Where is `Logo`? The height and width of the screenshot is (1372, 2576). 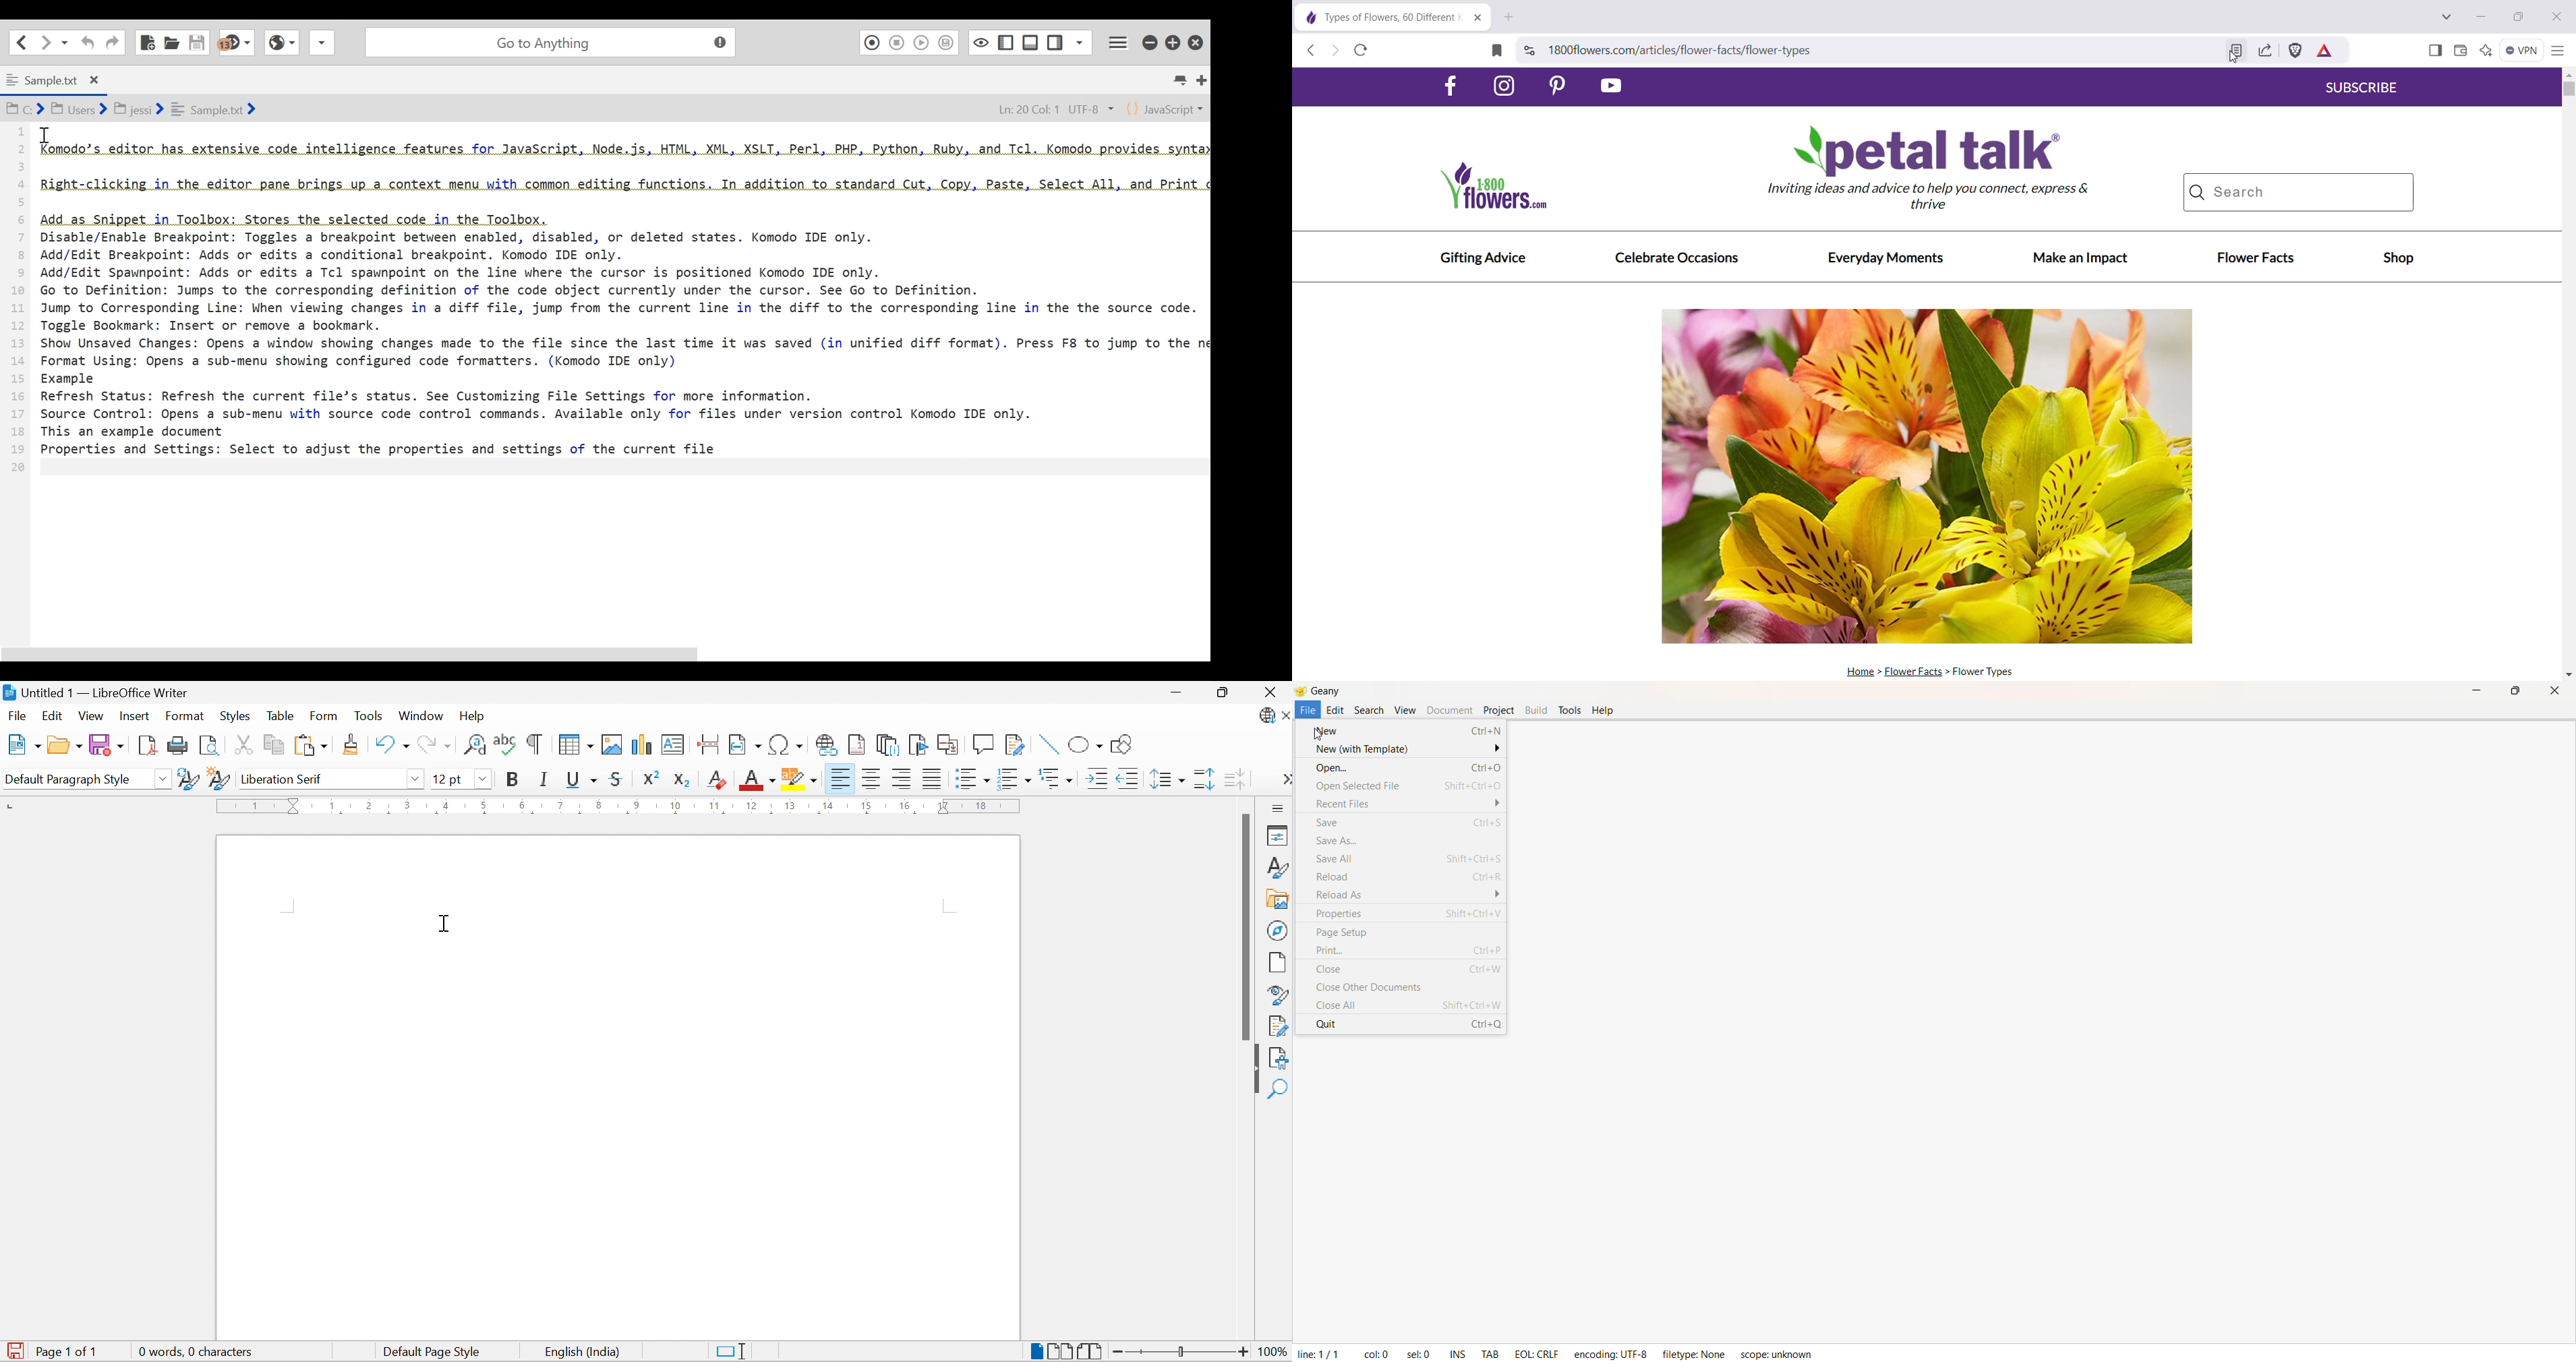 Logo is located at coordinates (1302, 692).